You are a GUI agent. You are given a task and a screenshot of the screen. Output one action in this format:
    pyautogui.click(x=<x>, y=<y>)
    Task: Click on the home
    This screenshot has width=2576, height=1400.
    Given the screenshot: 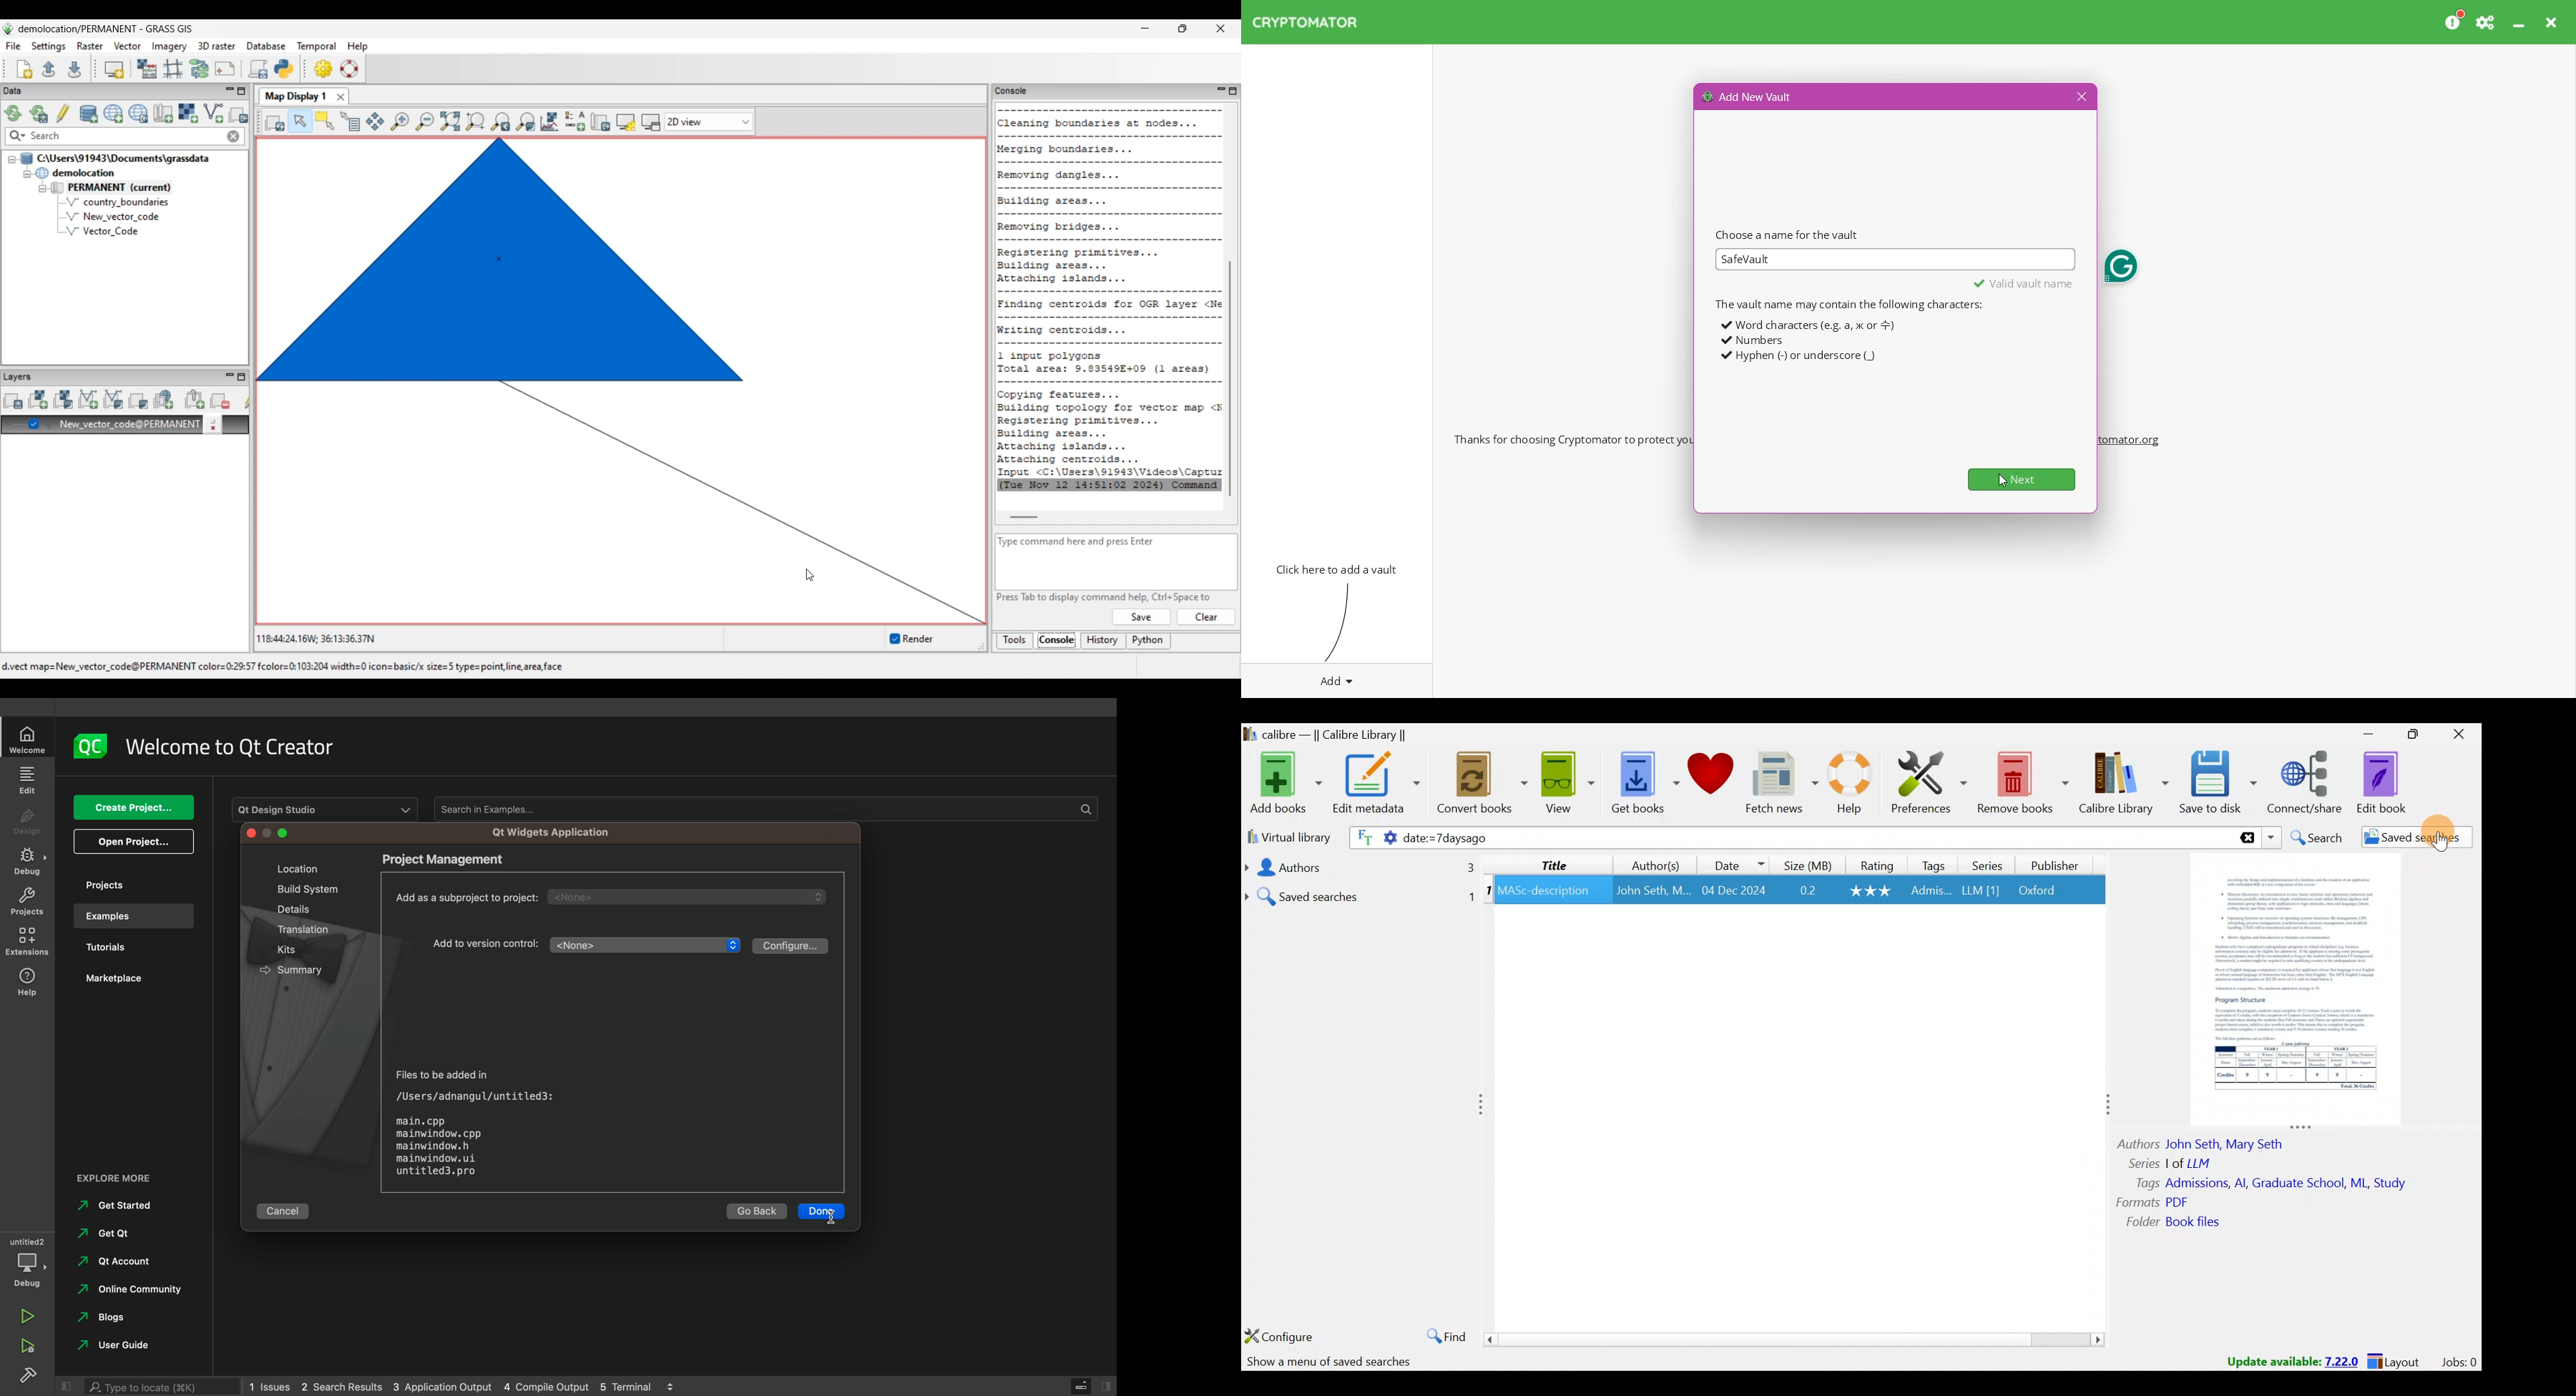 What is the action you would take?
    pyautogui.click(x=29, y=739)
    